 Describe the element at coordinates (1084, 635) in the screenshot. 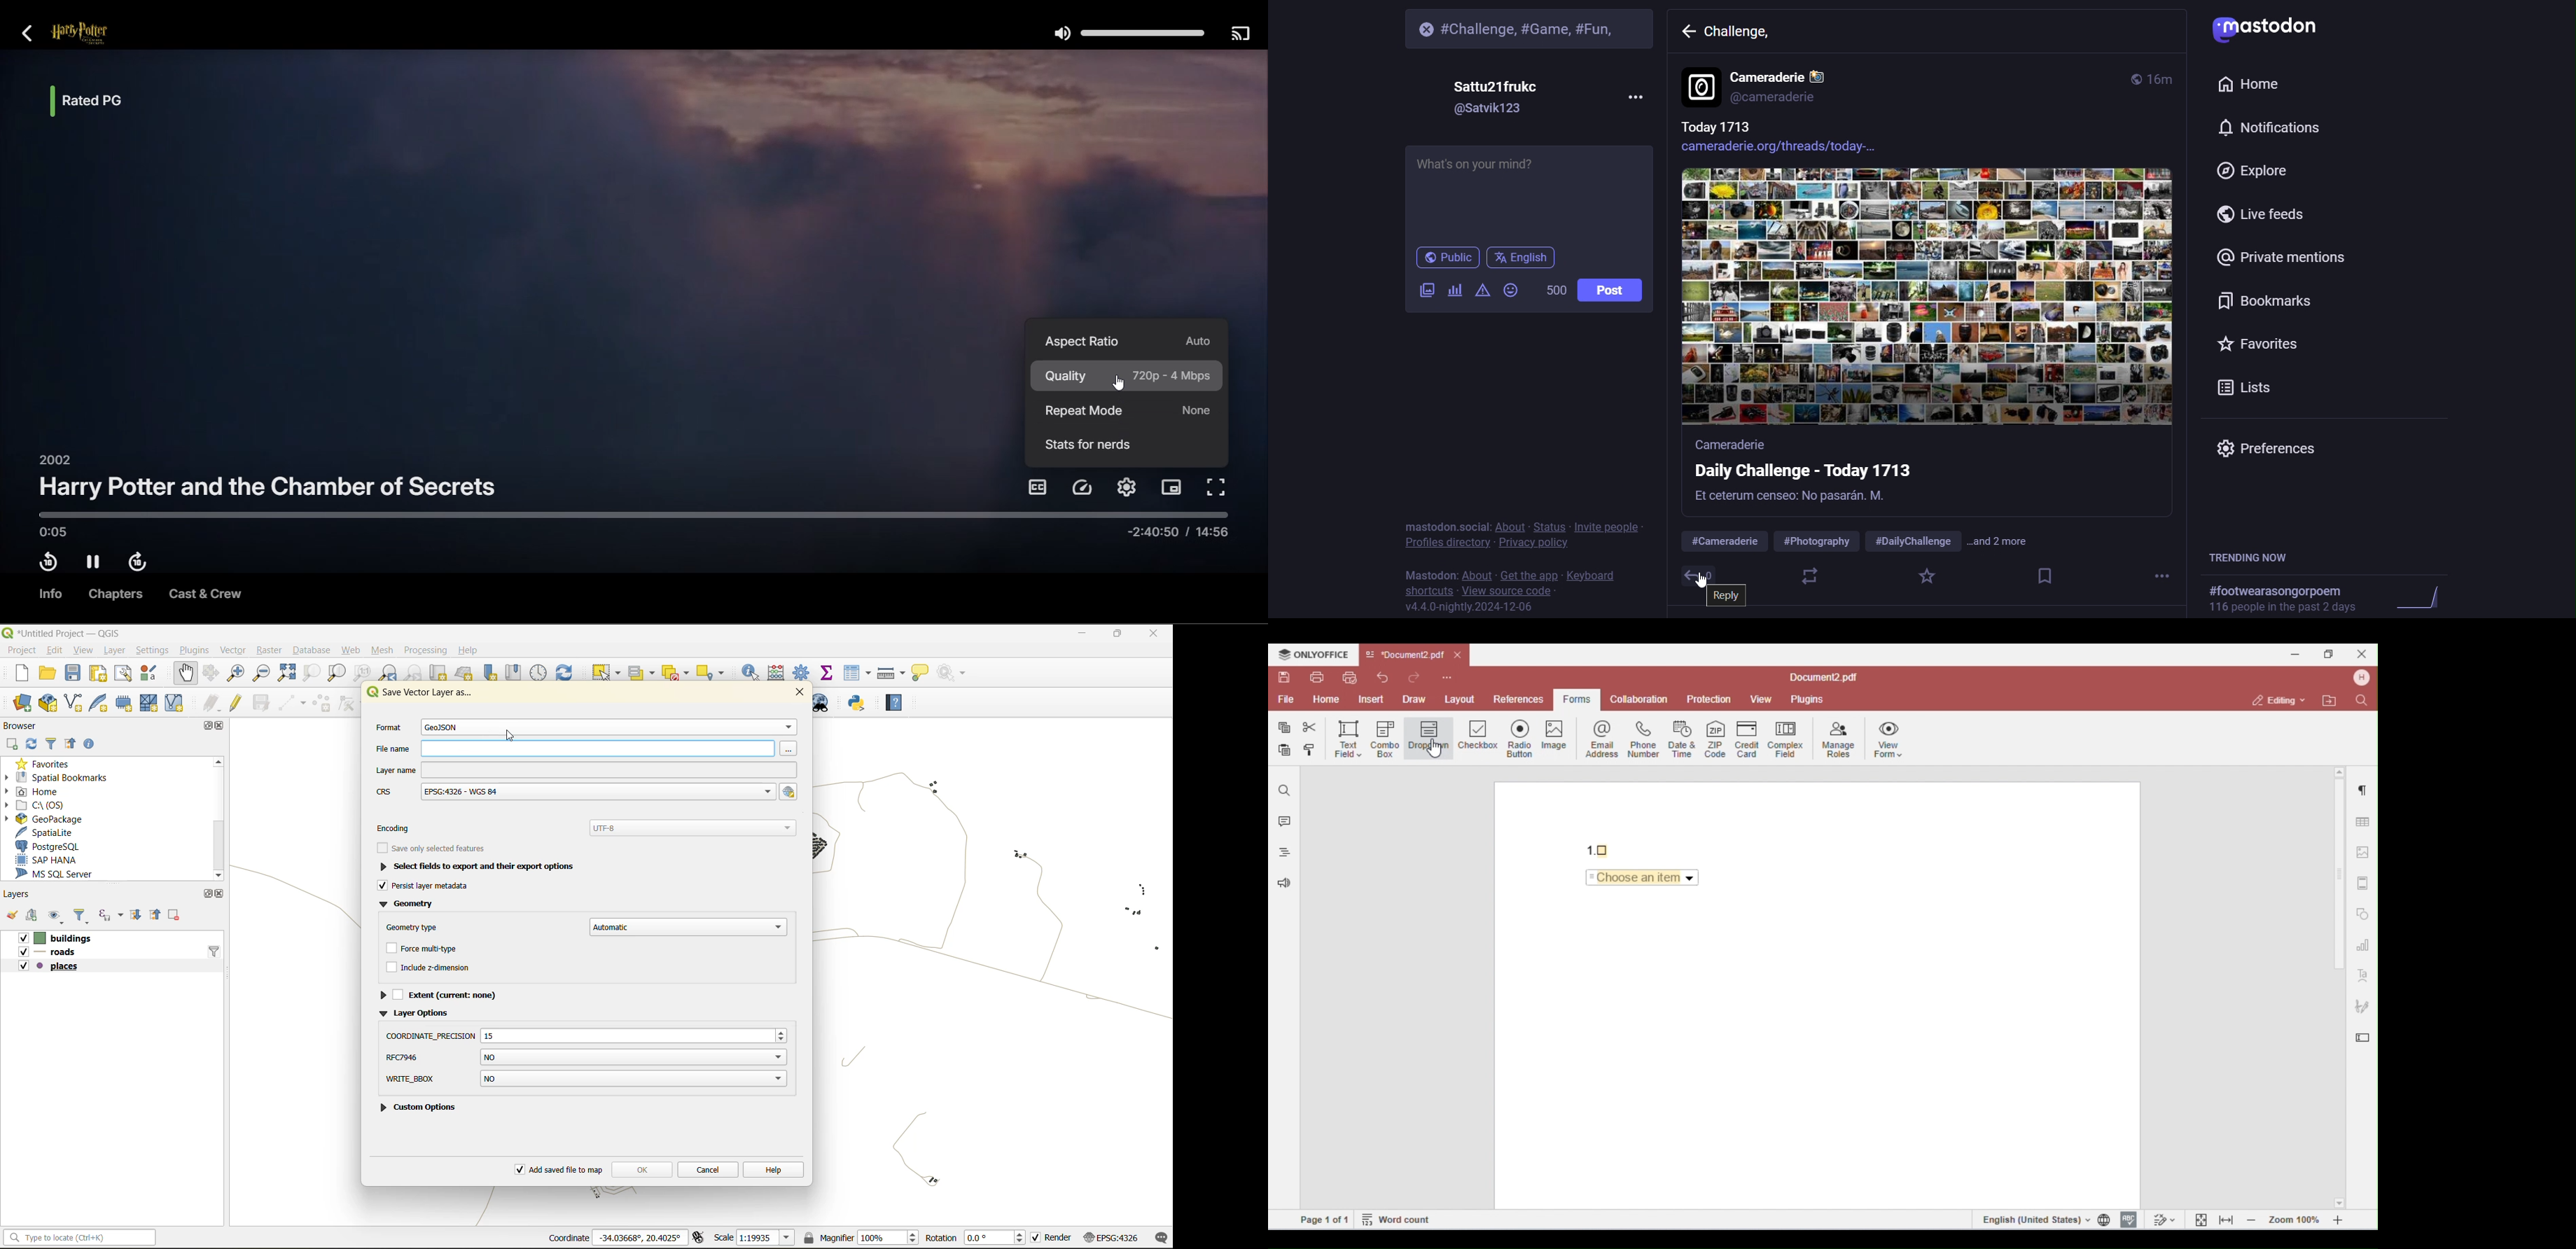

I see `minimize` at that location.